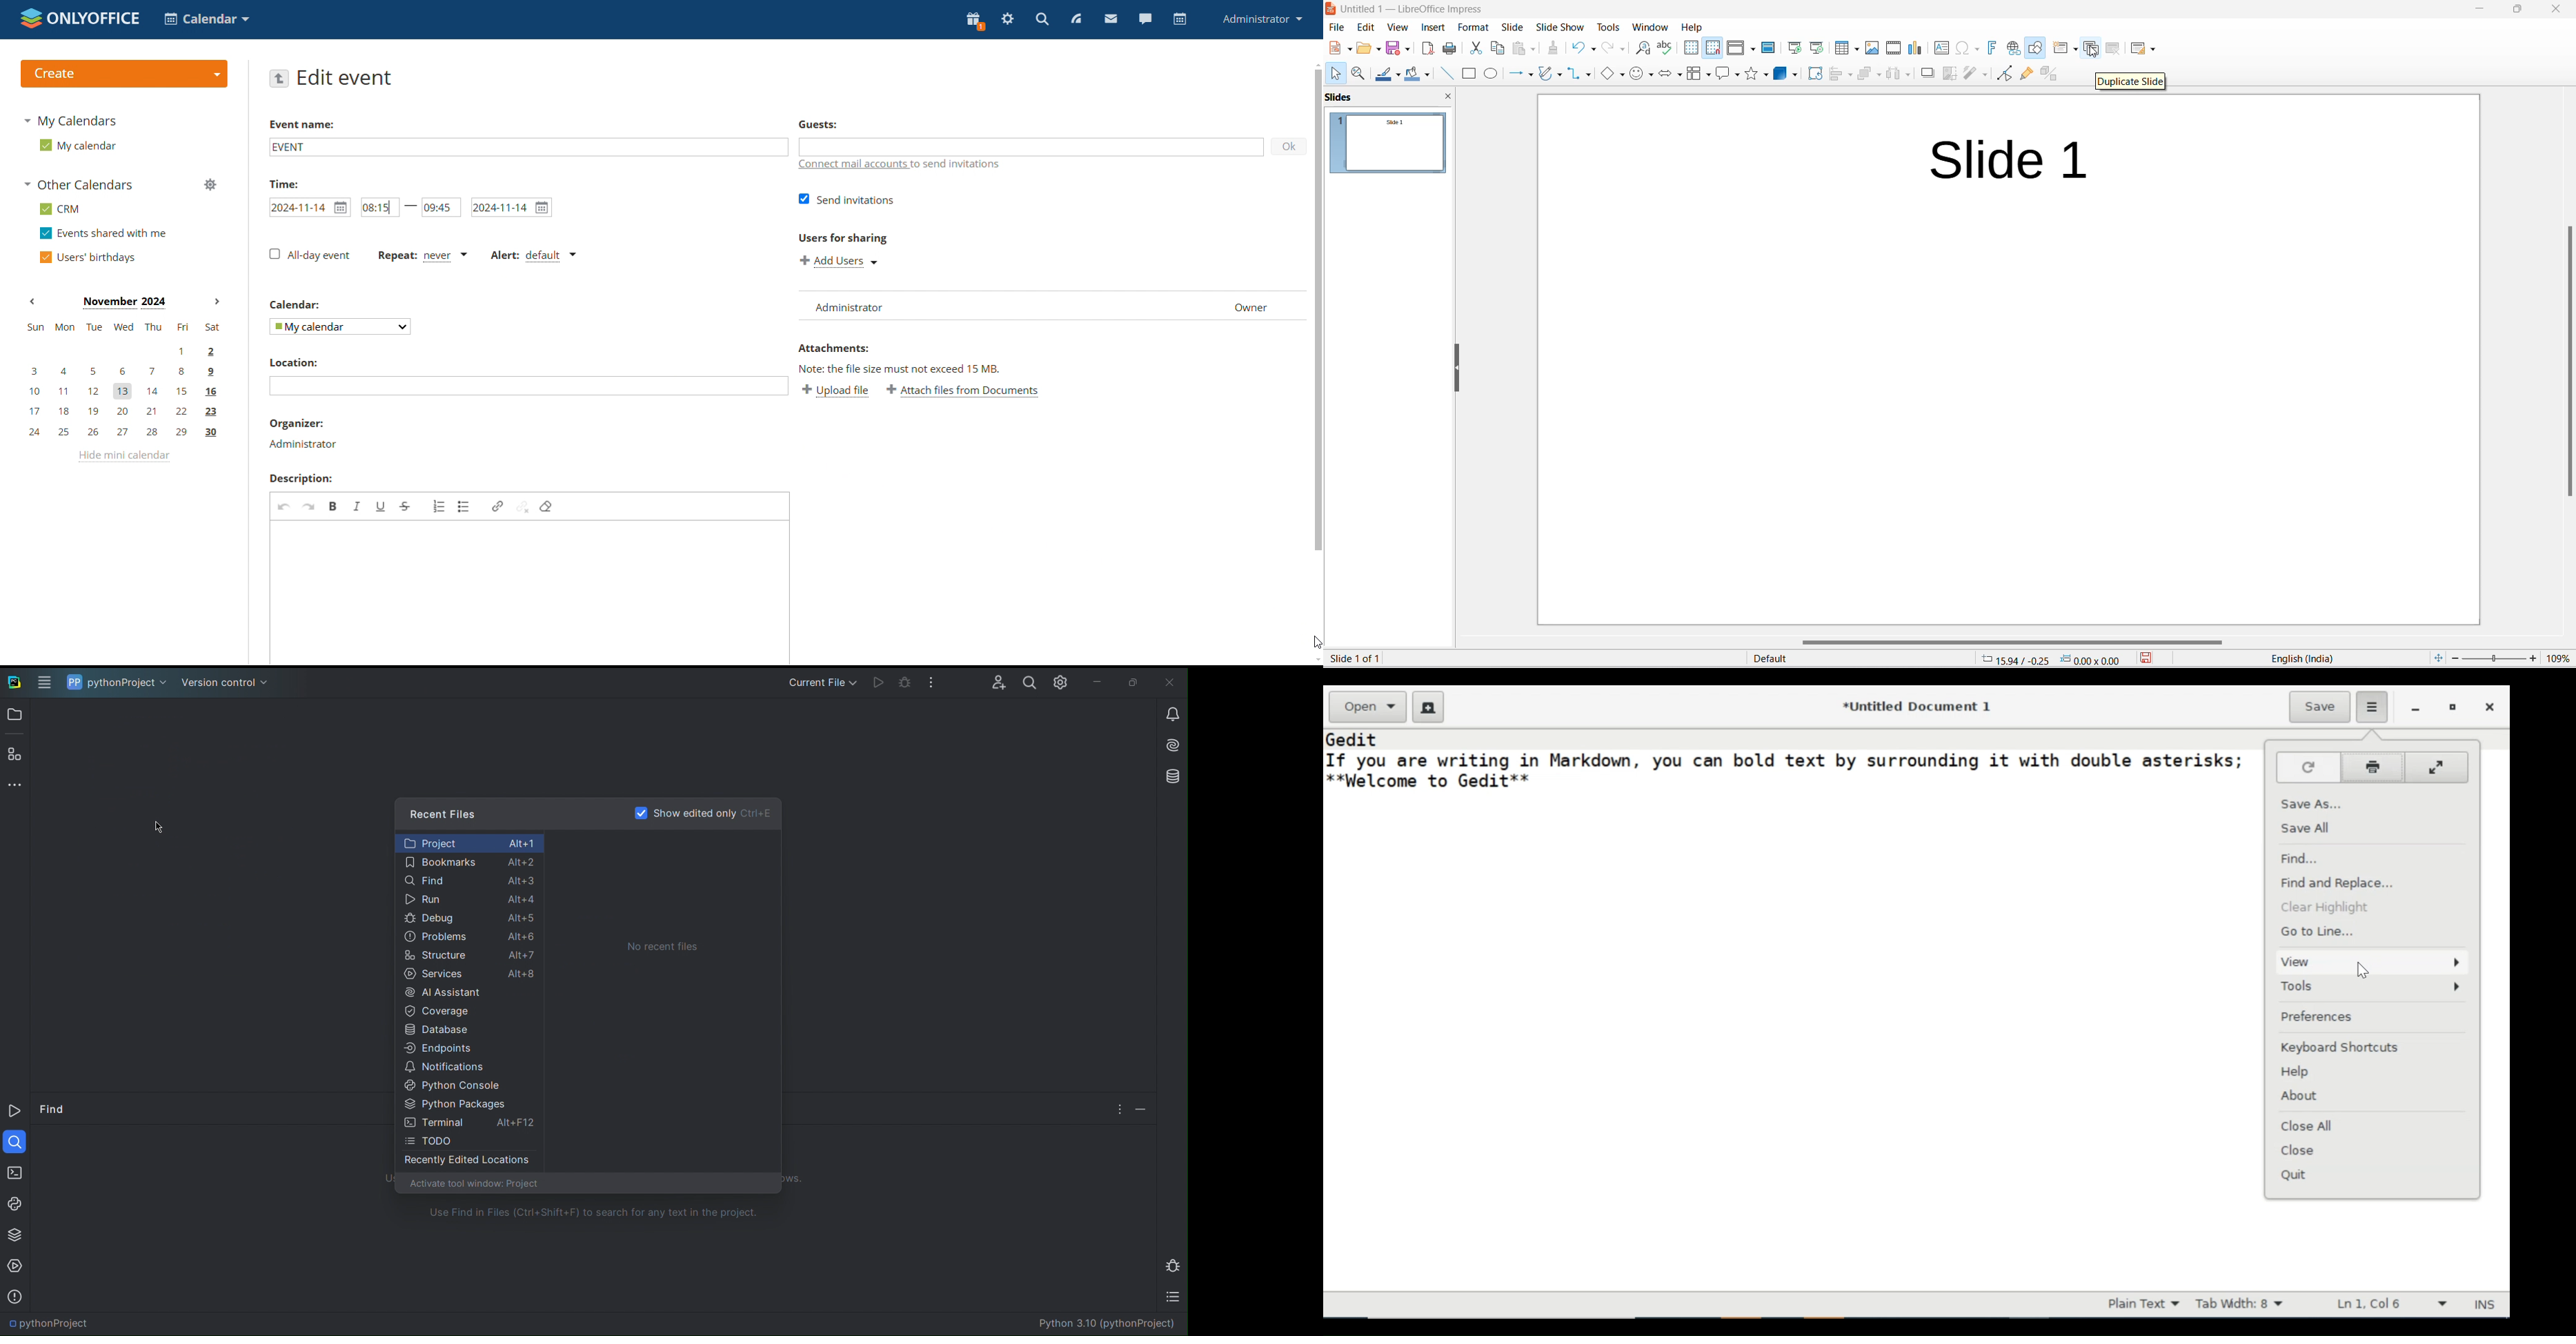 This screenshot has width=2576, height=1344. What do you see at coordinates (2012, 641) in the screenshot?
I see `scroll bar` at bounding box center [2012, 641].